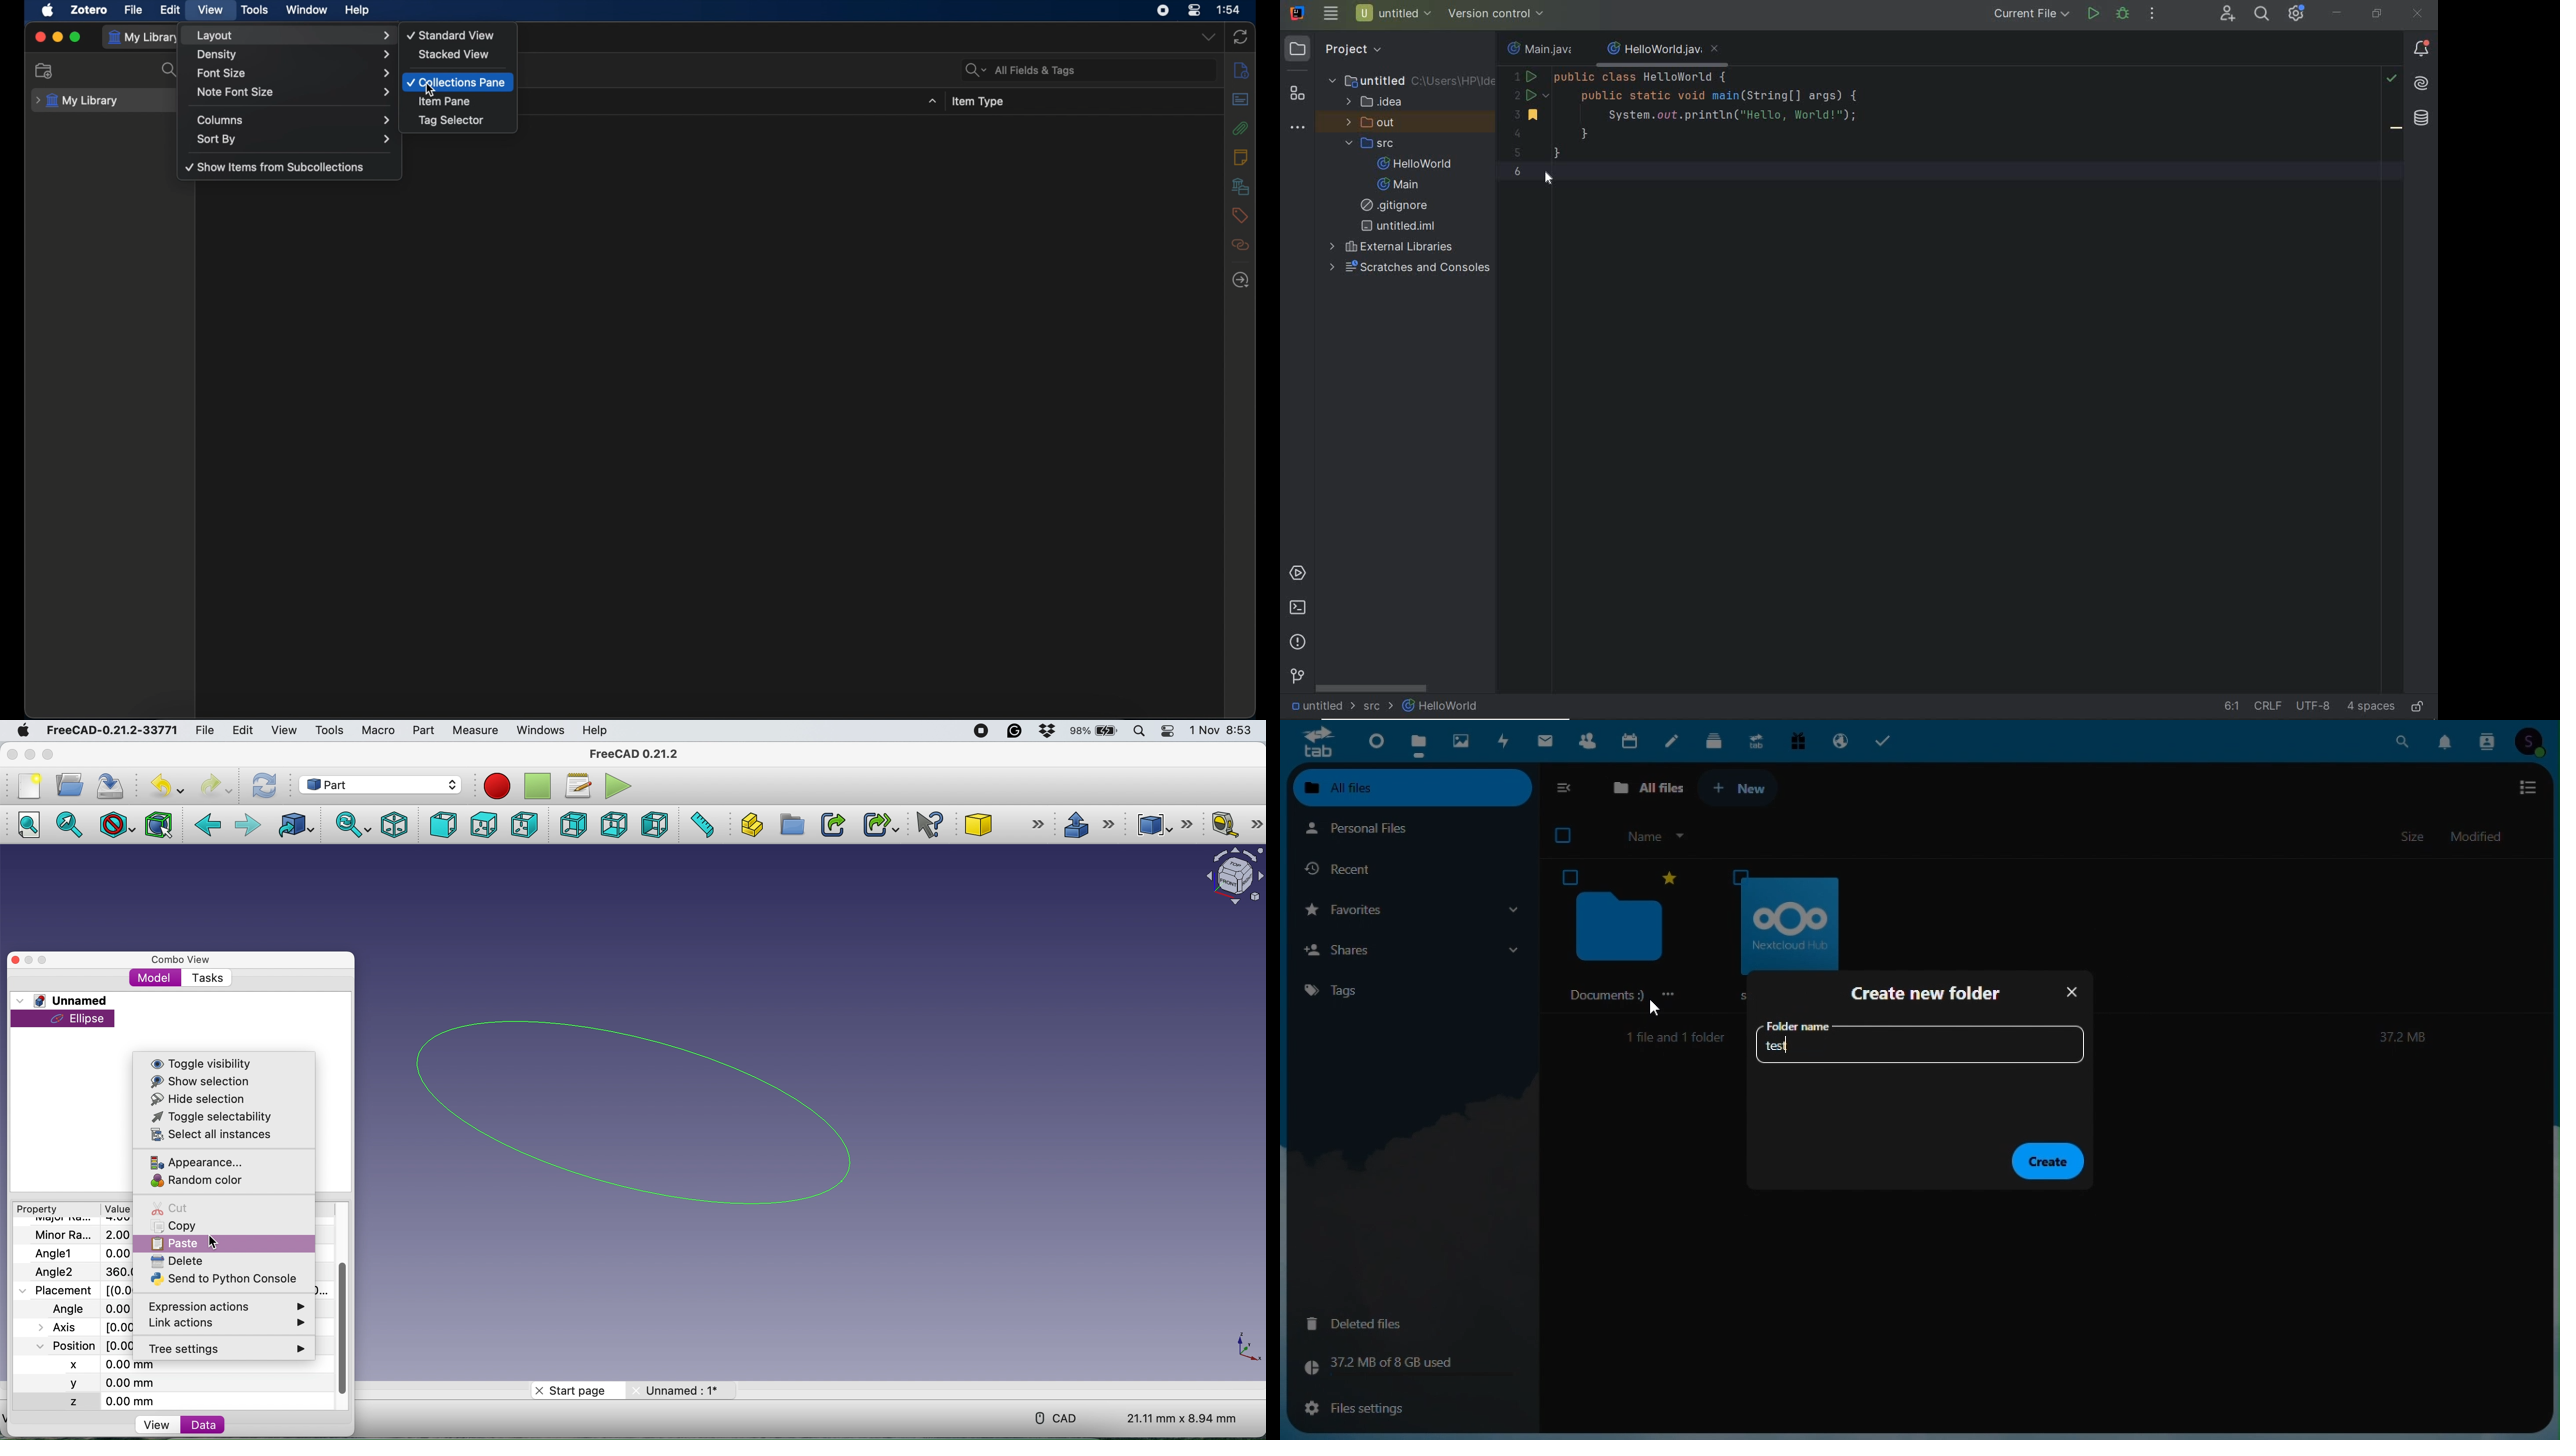 This screenshot has width=2576, height=1456. I want to click on control center, so click(1193, 9).